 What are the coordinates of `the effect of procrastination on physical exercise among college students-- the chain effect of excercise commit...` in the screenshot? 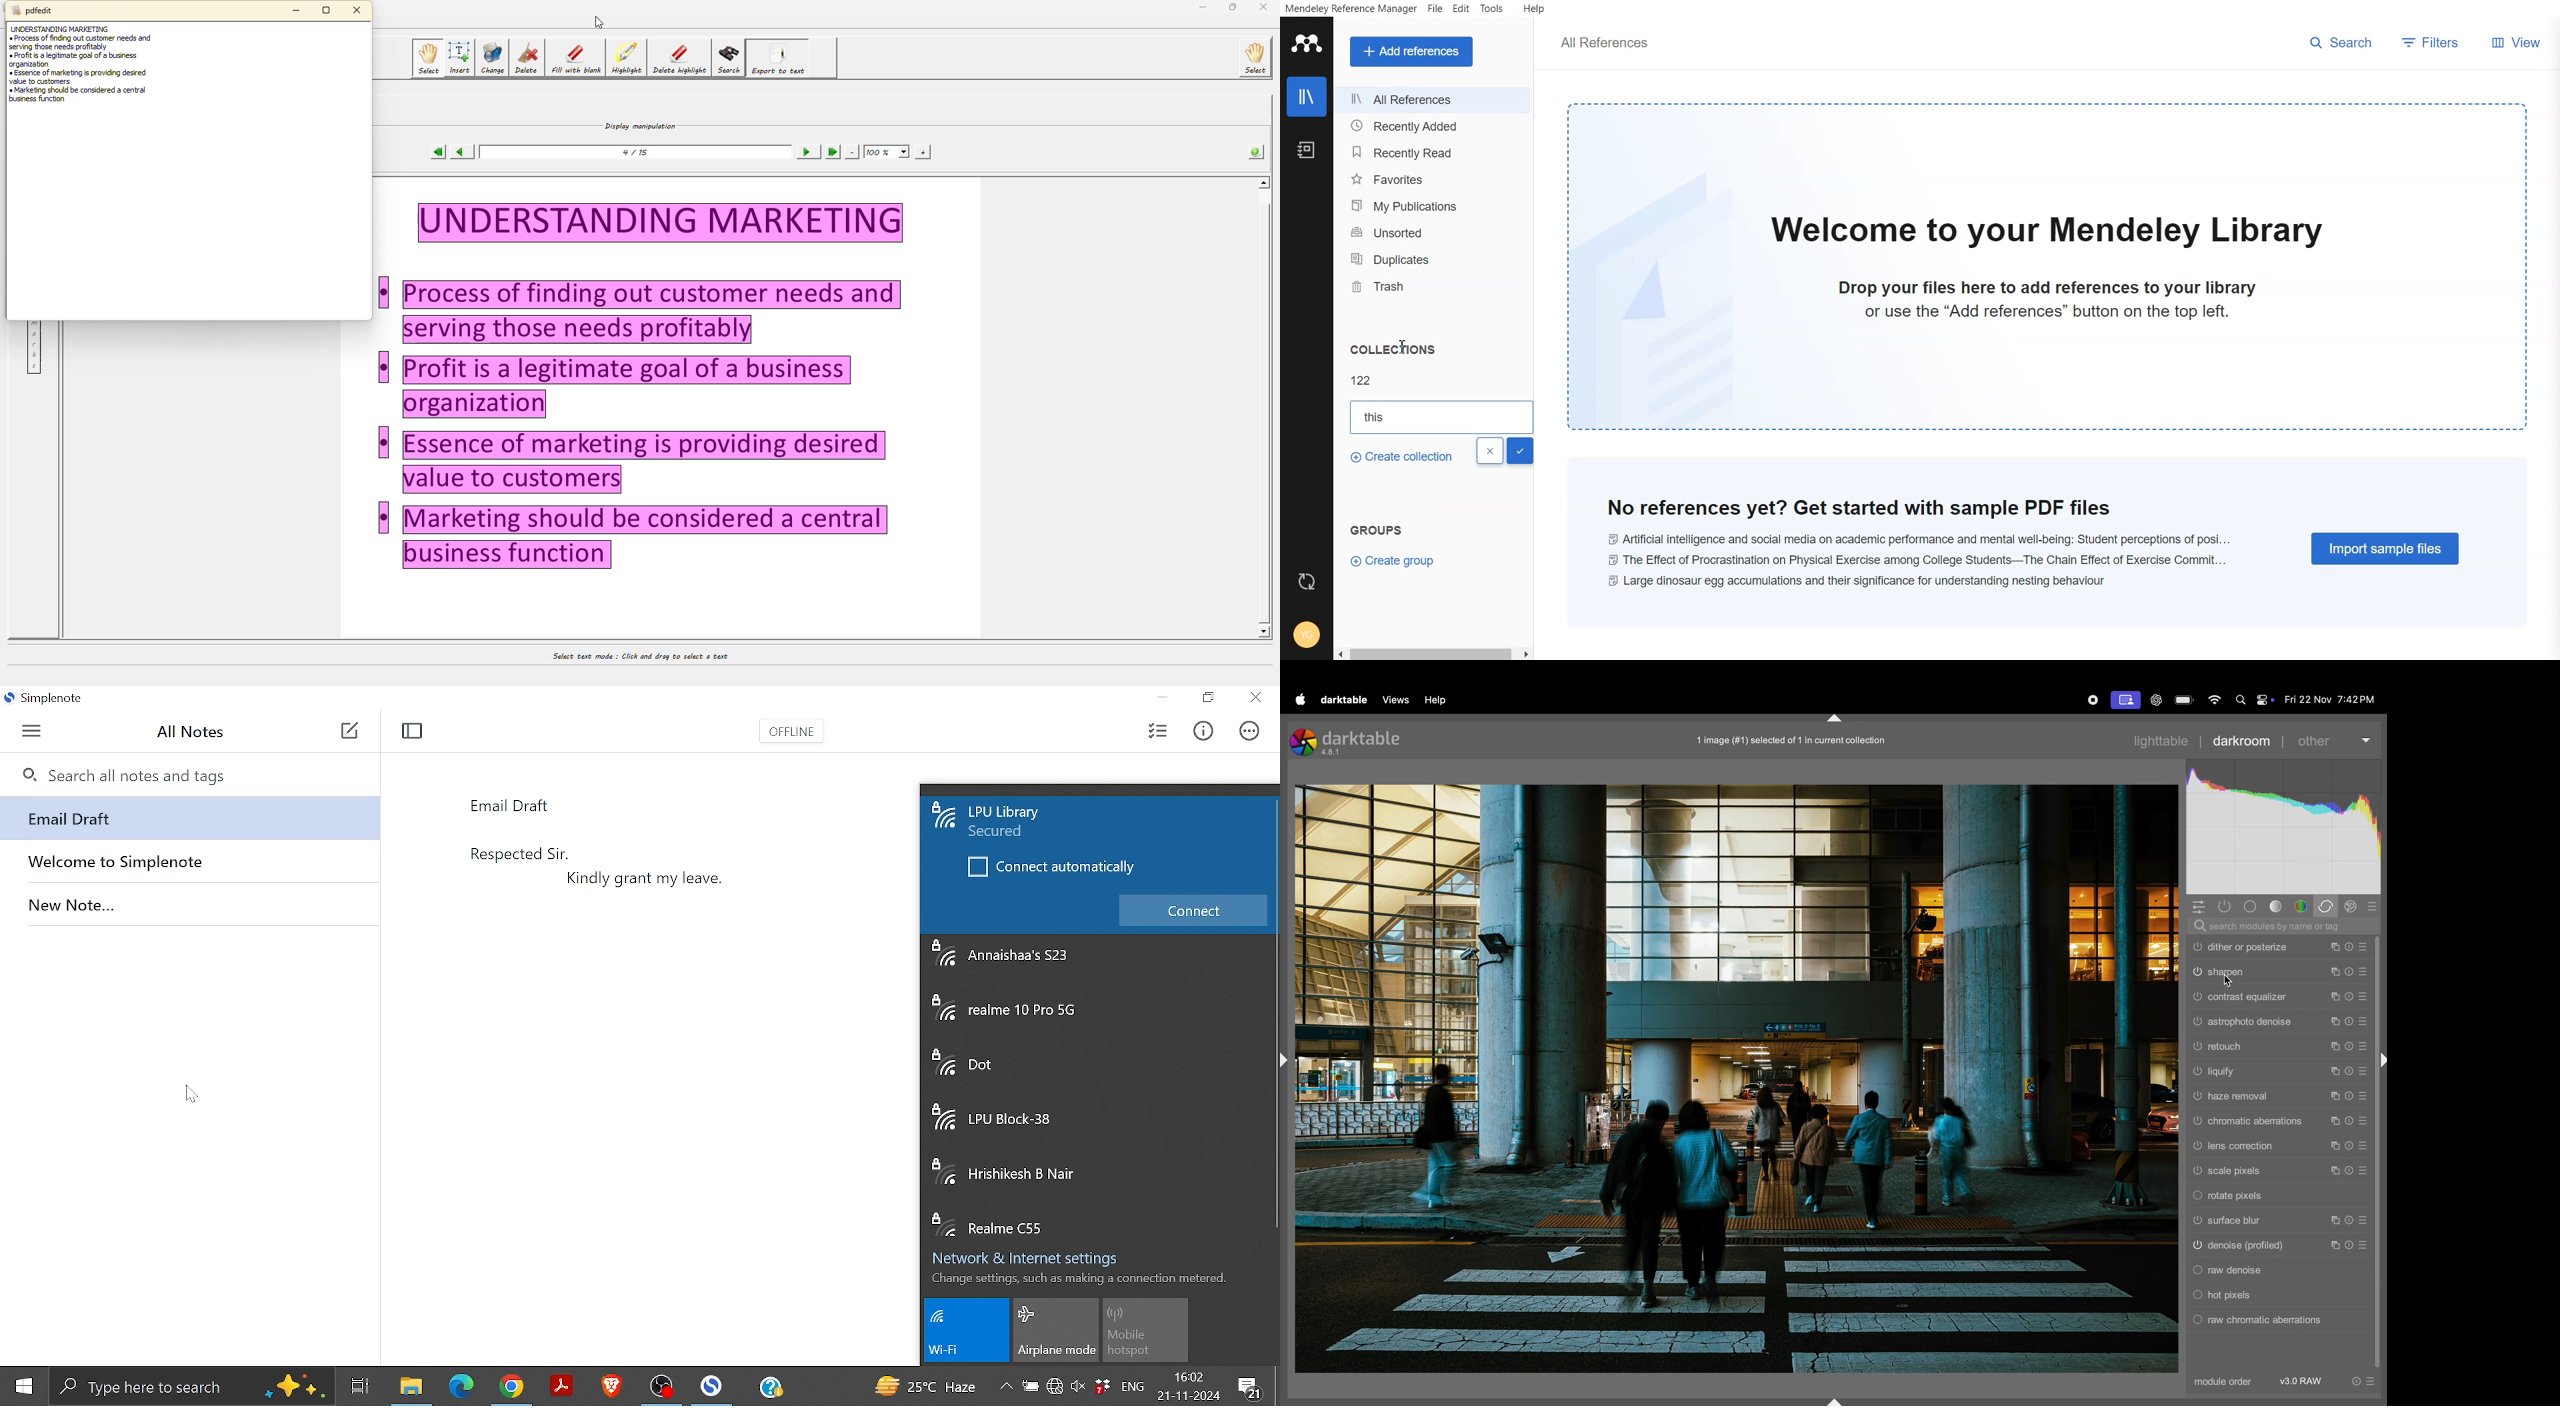 It's located at (1920, 558).